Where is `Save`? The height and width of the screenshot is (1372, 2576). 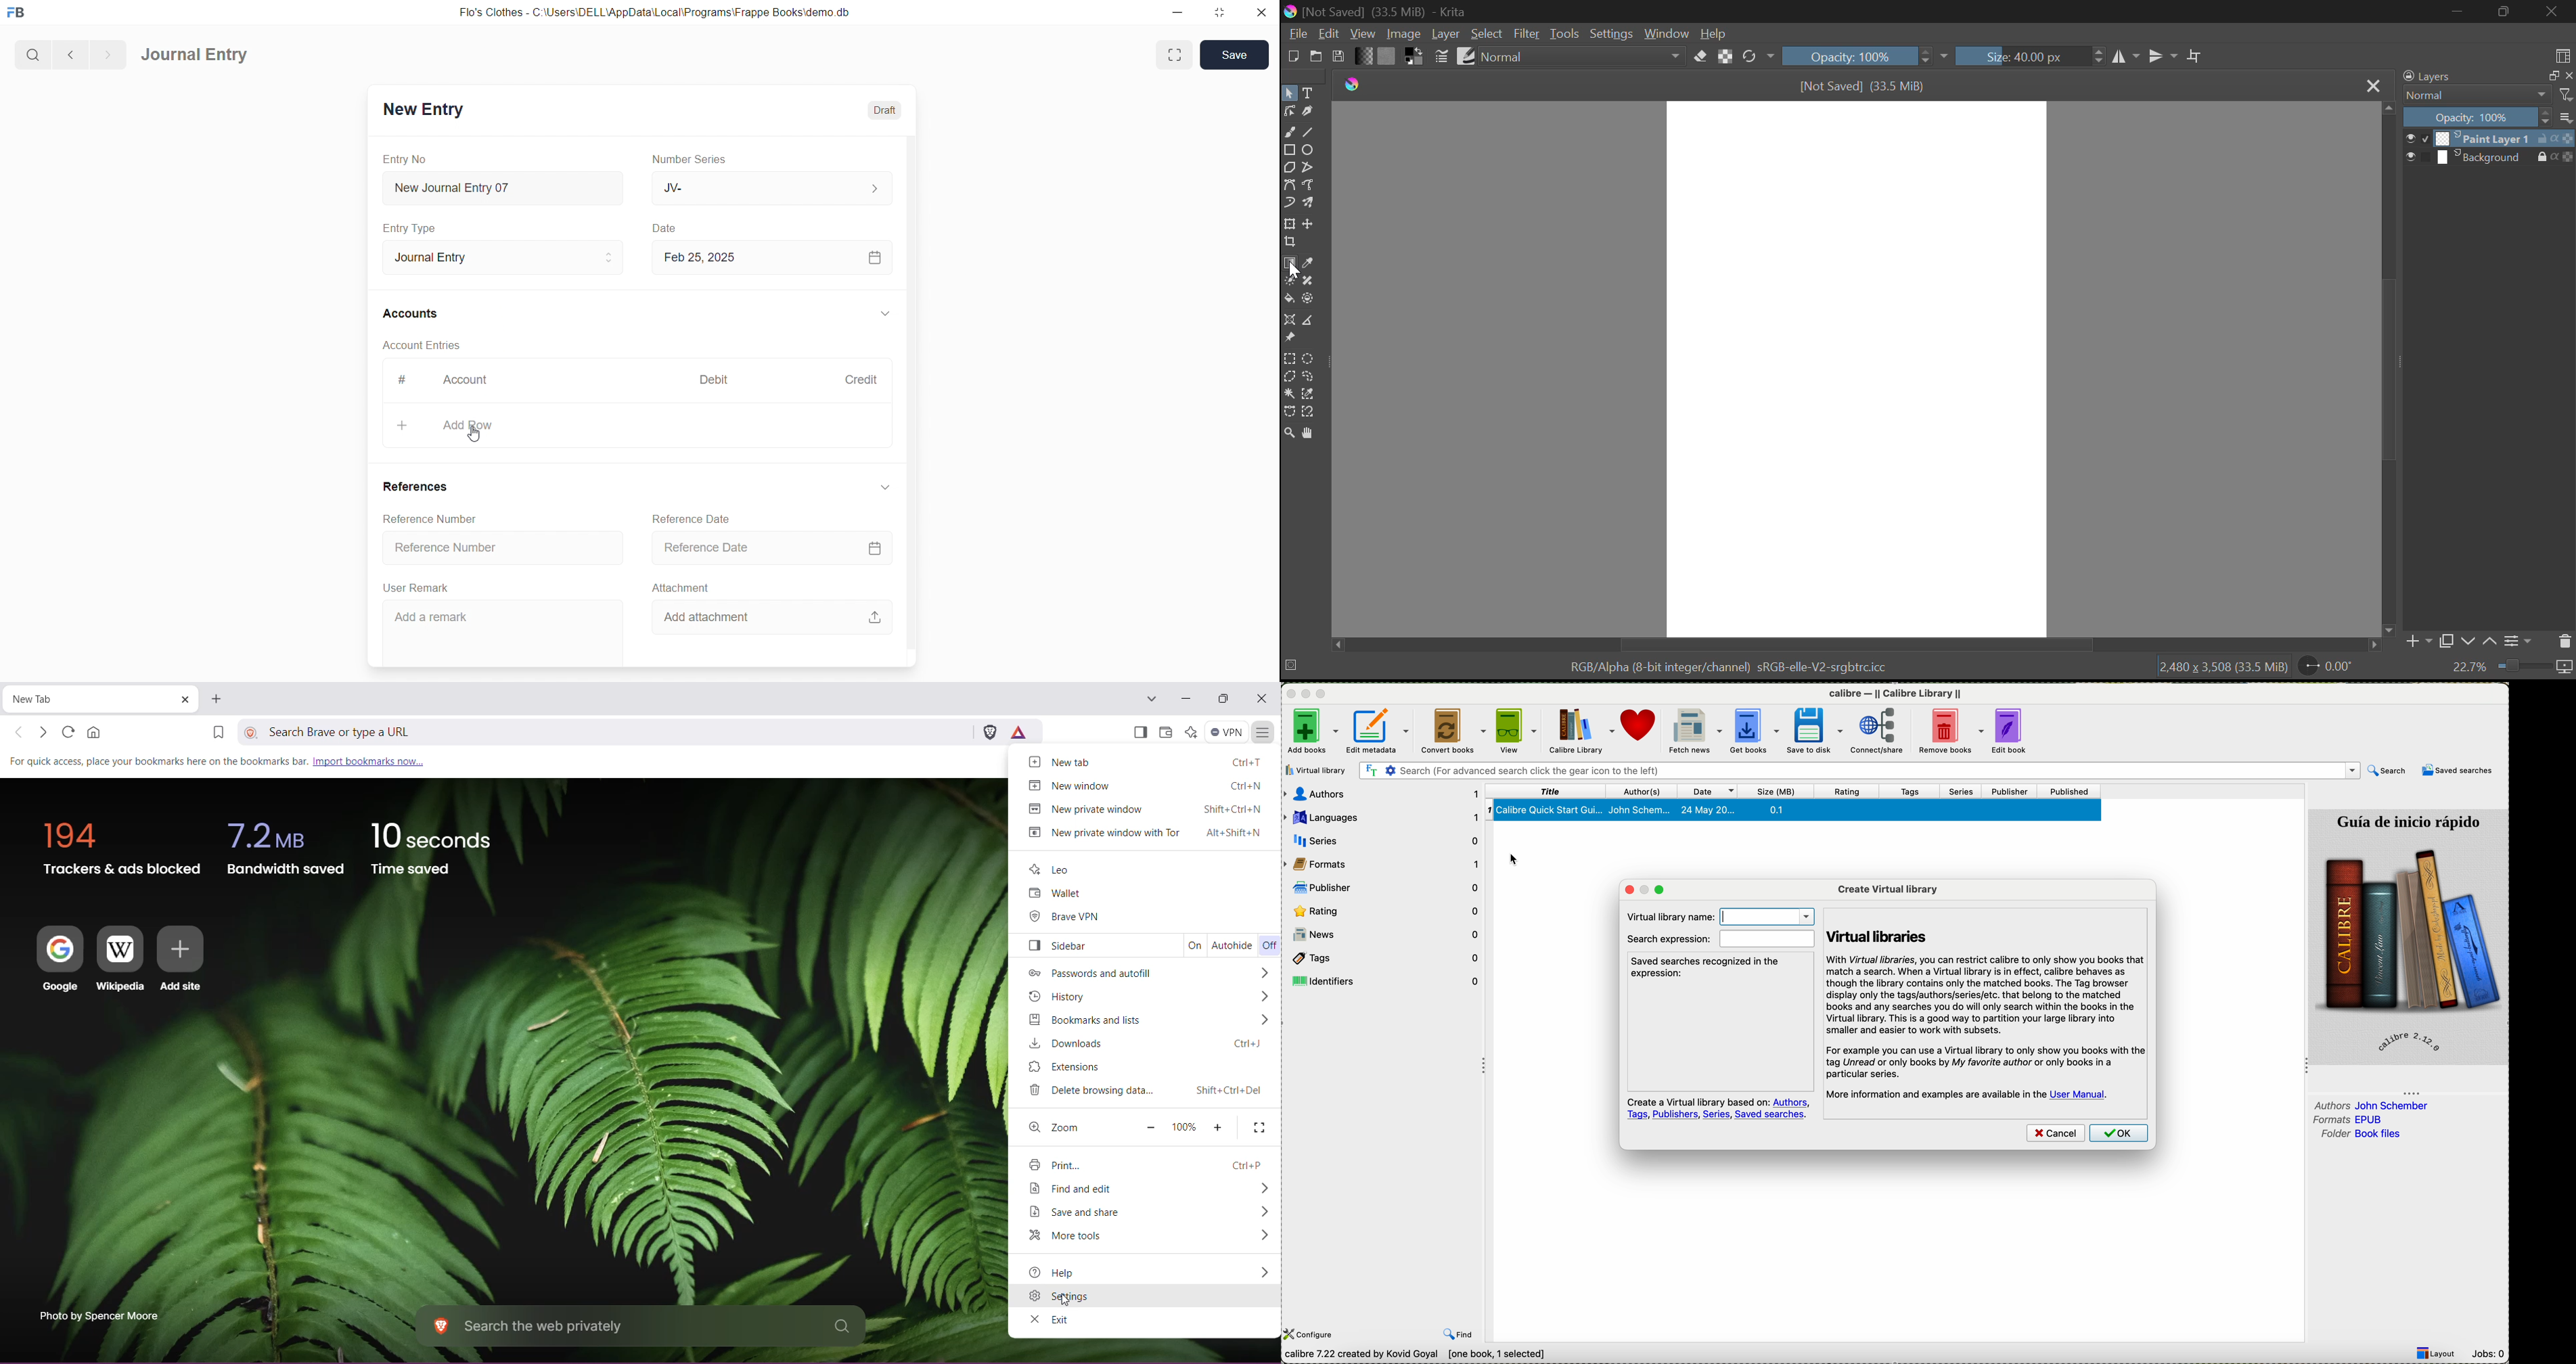
Save is located at coordinates (1339, 55).